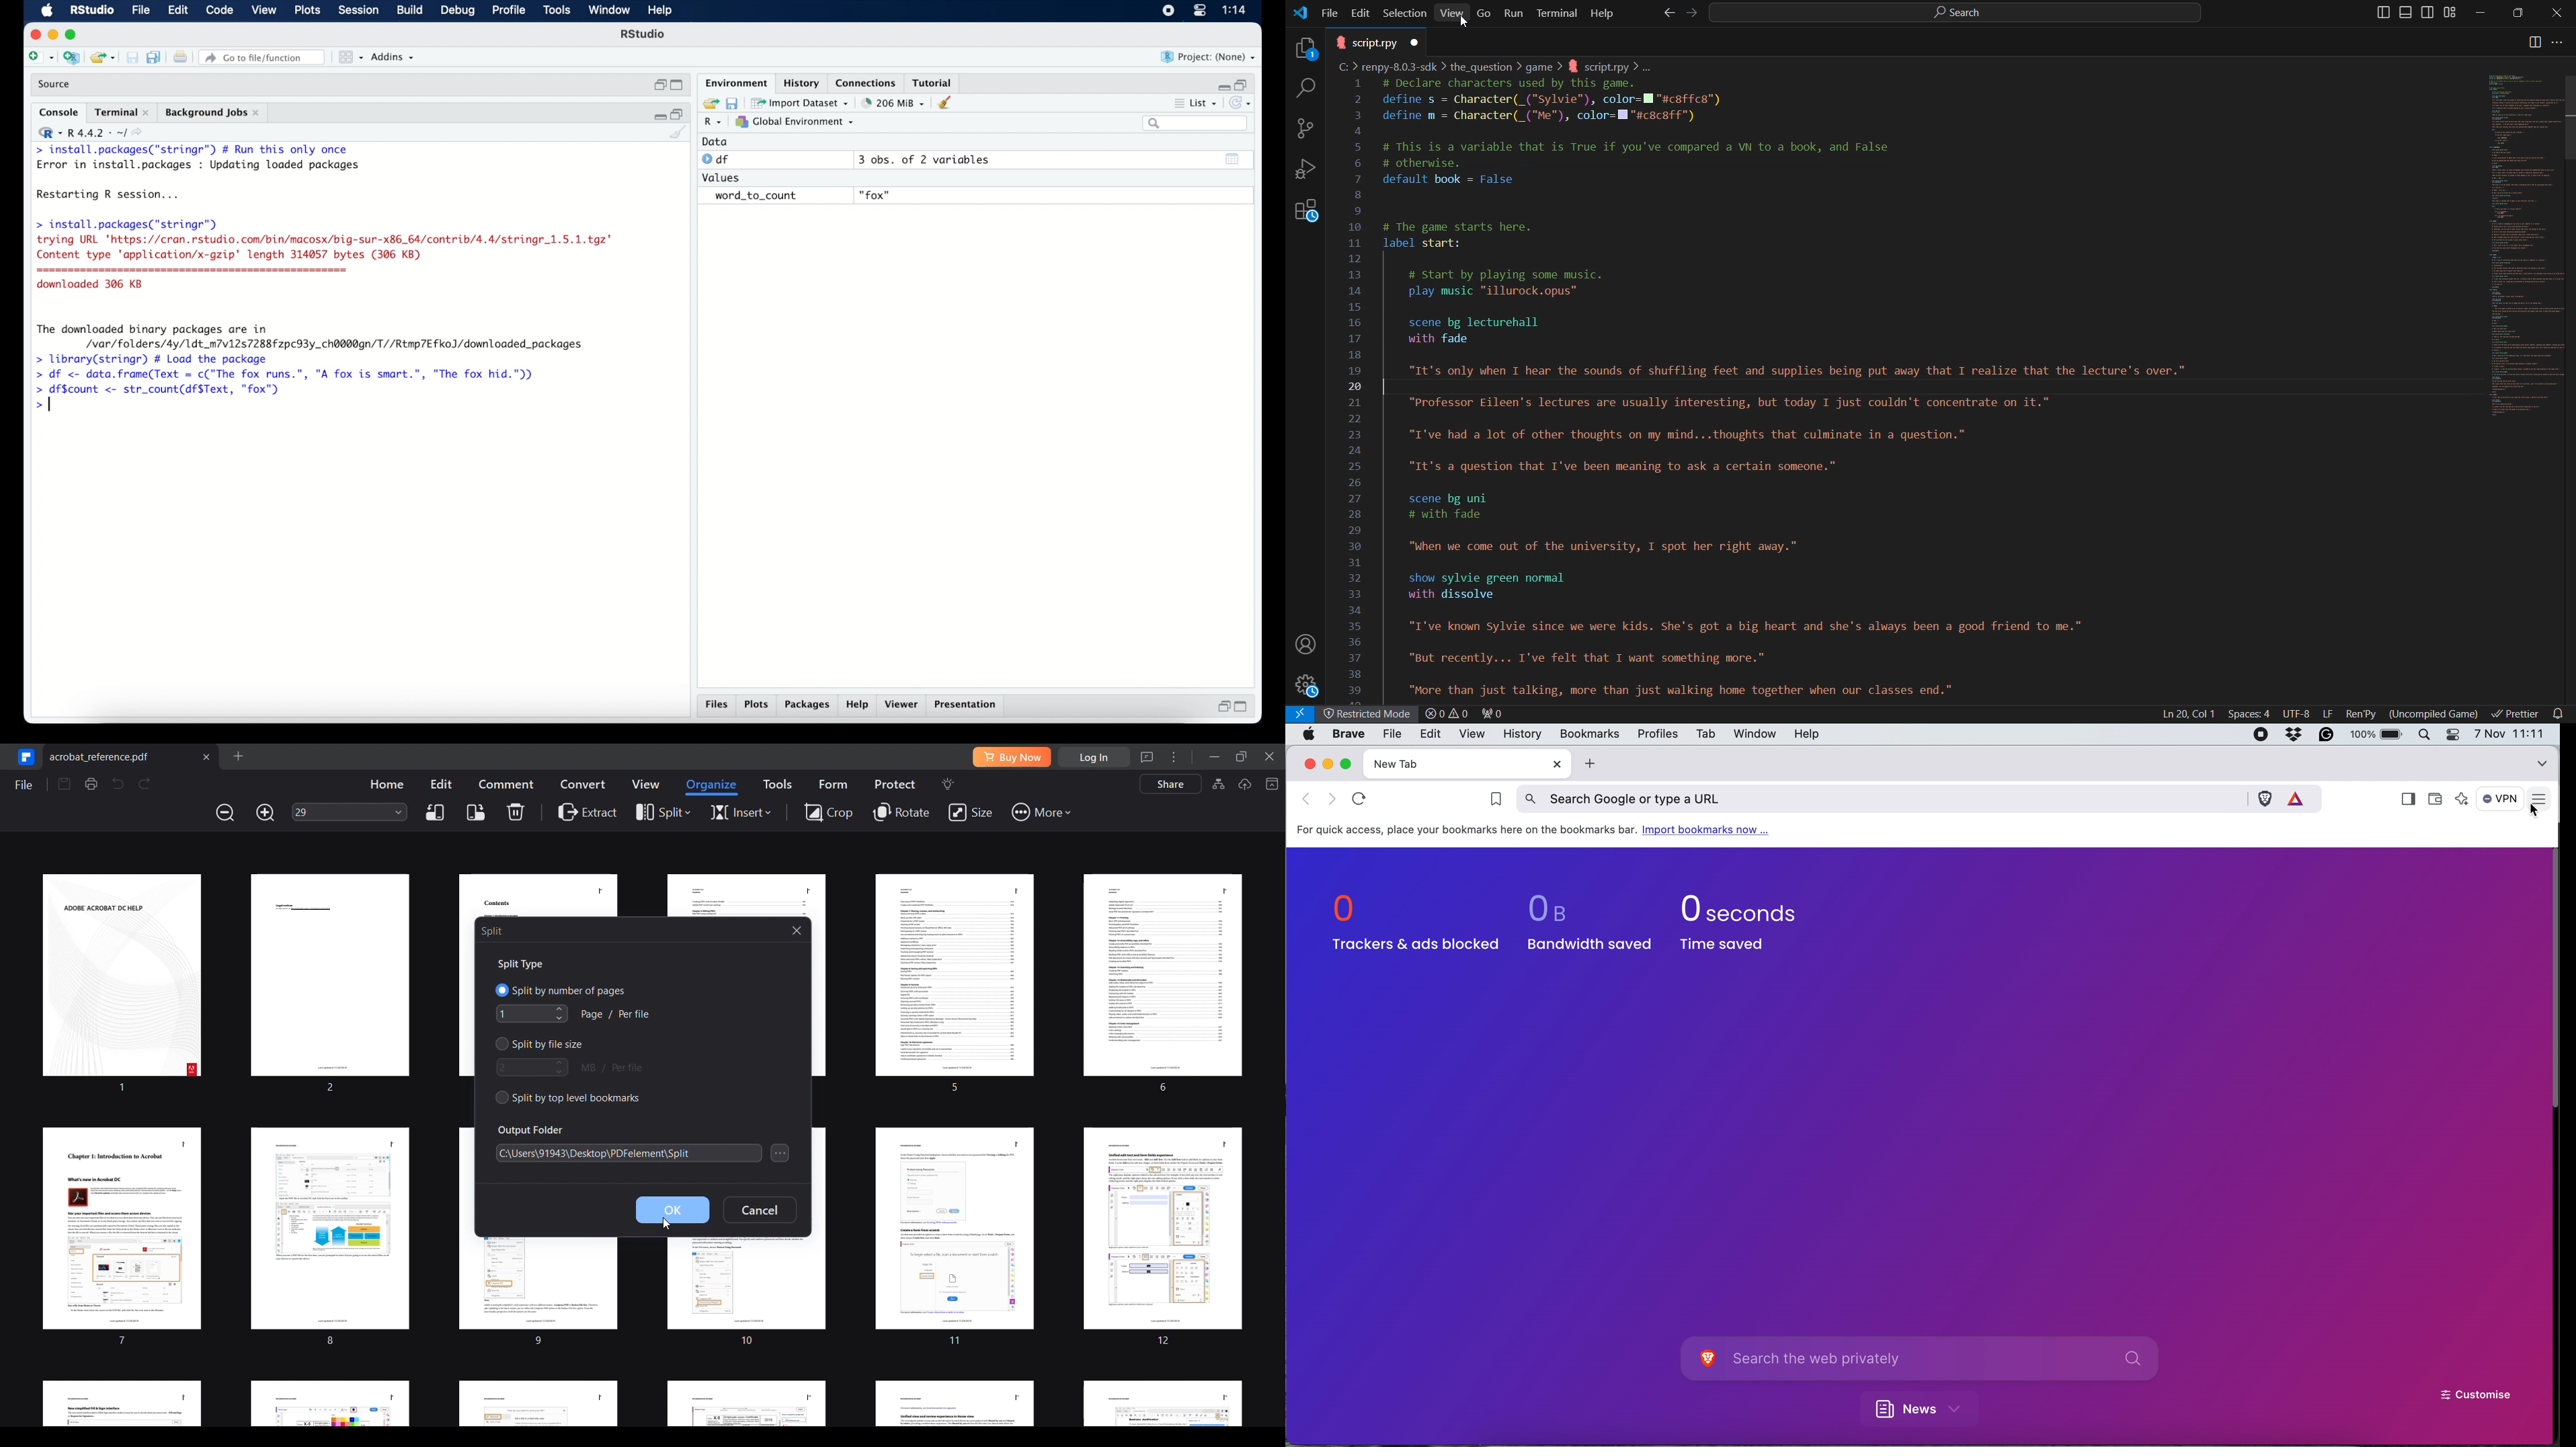 The height and width of the screenshot is (1456, 2576). I want to click on restore down, so click(1243, 84).